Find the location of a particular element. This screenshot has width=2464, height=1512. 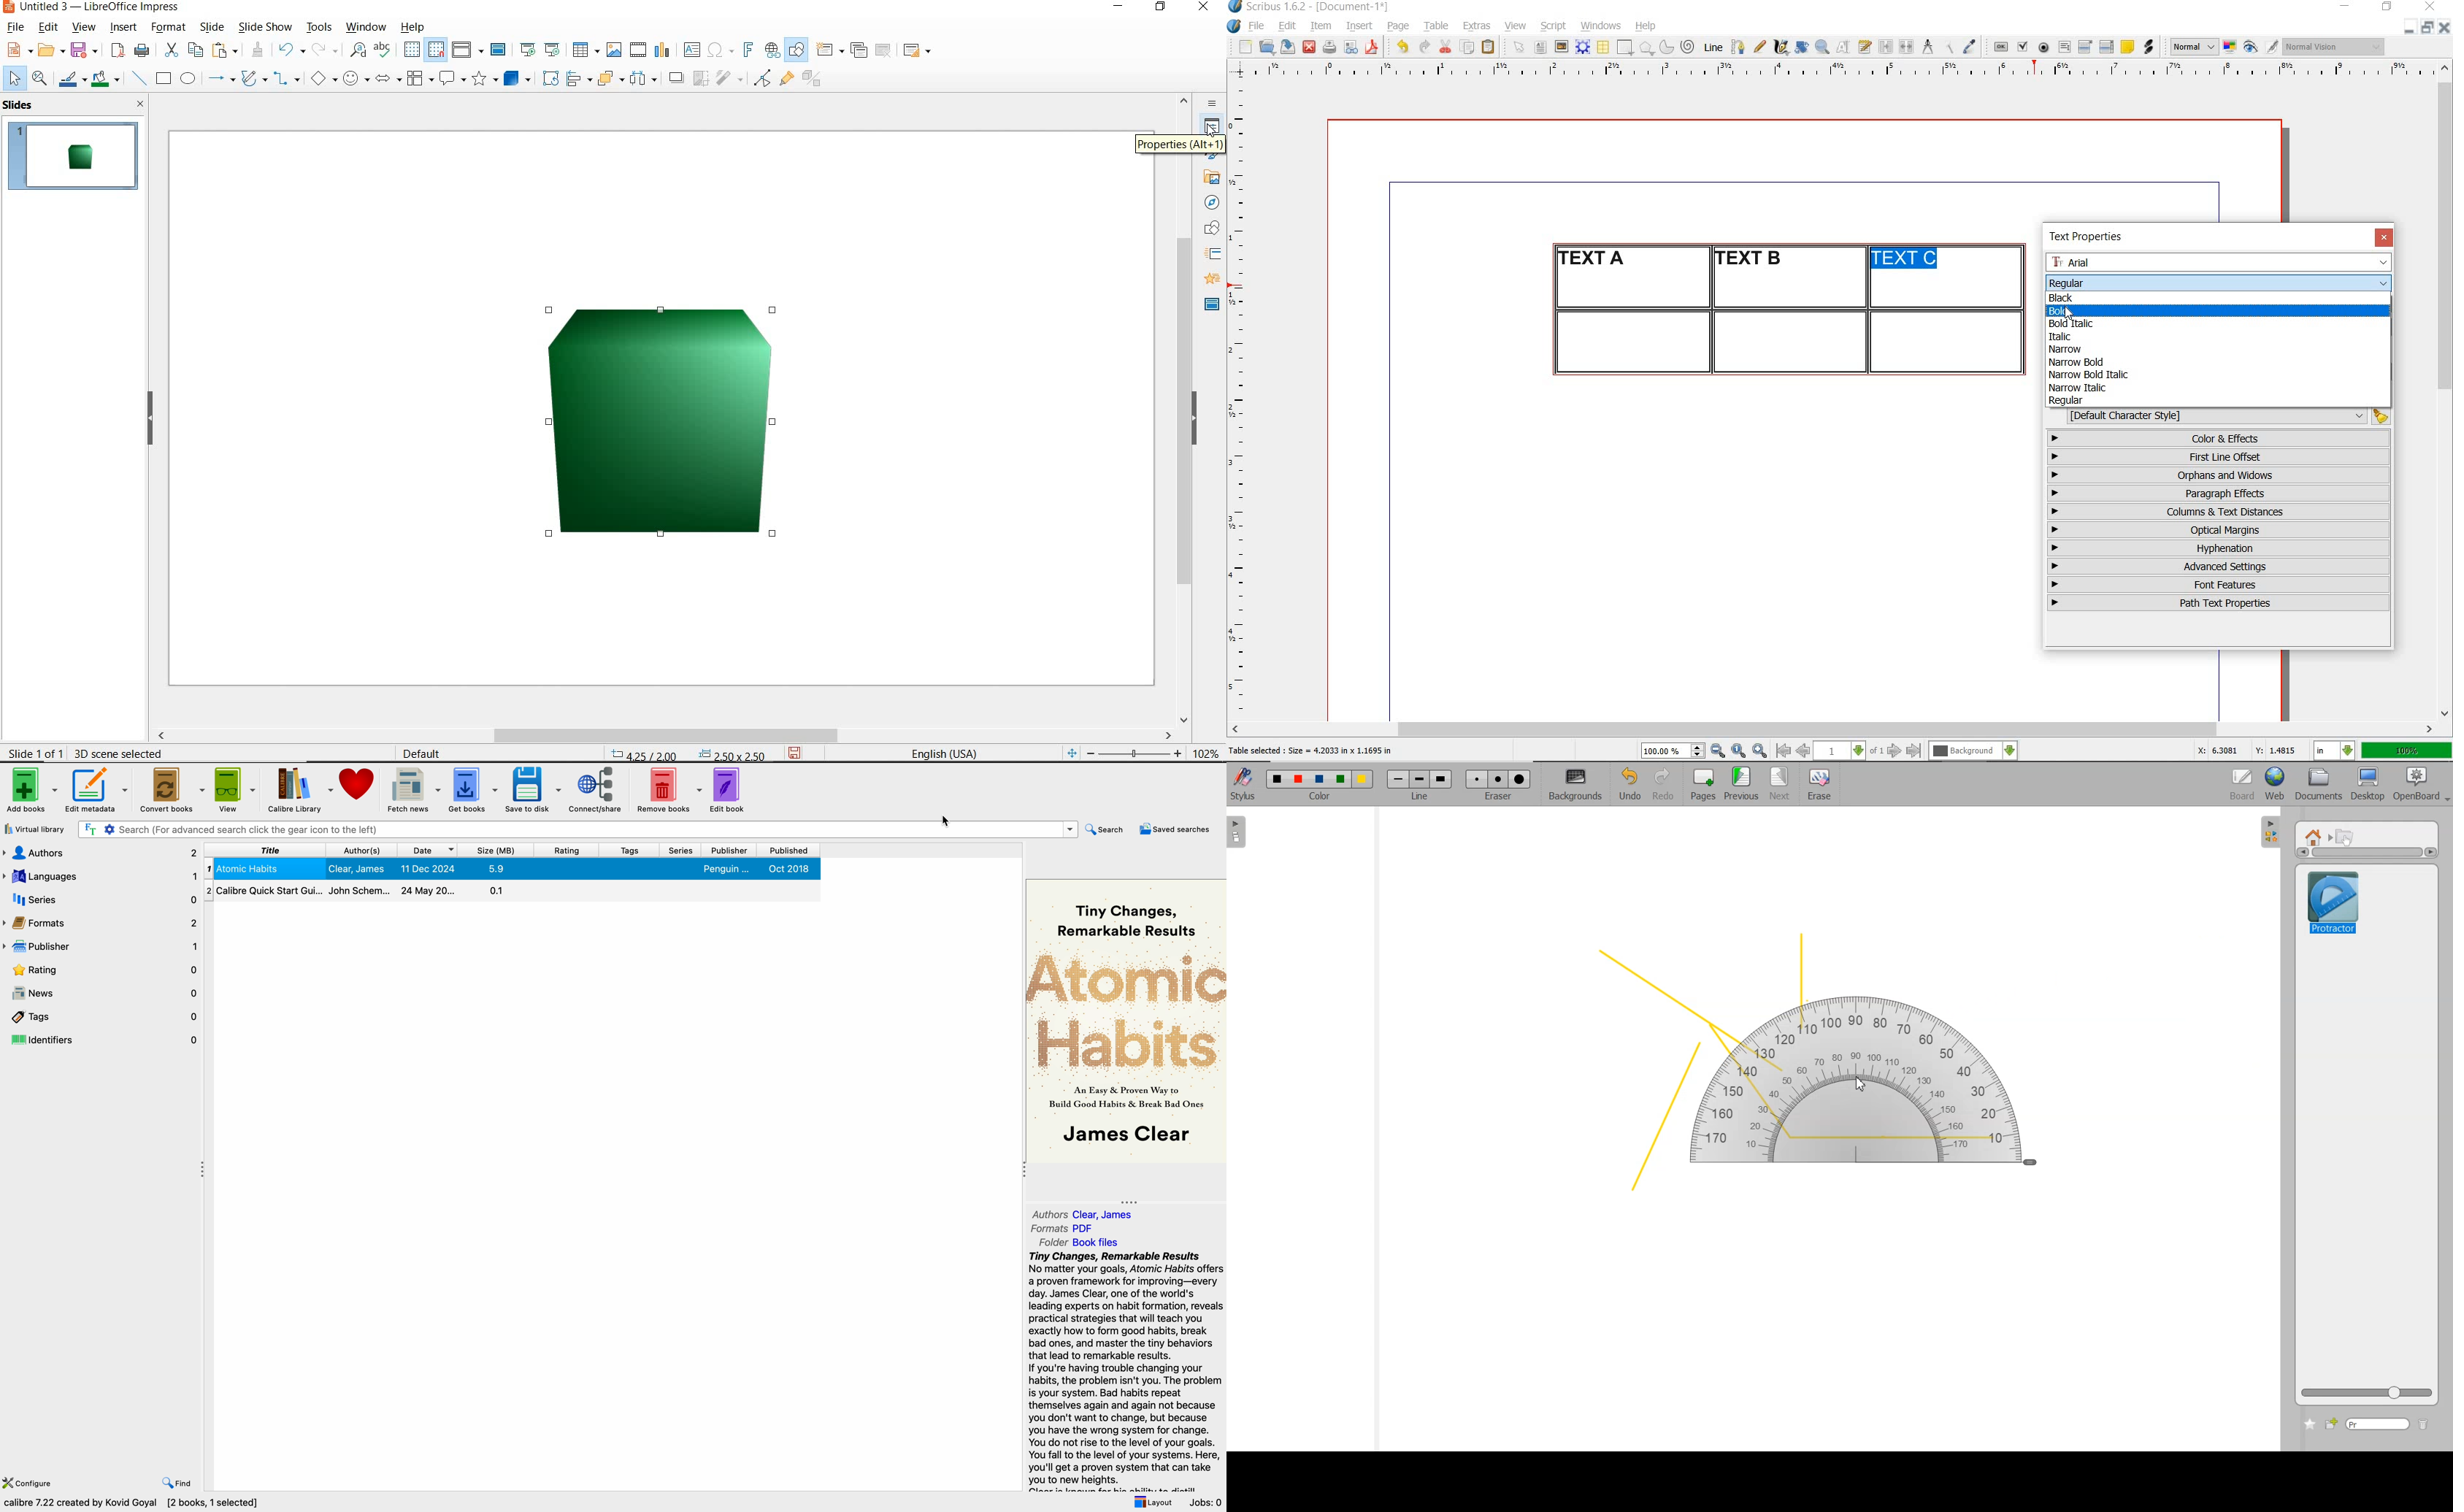

narrow bold is located at coordinates (2078, 362).